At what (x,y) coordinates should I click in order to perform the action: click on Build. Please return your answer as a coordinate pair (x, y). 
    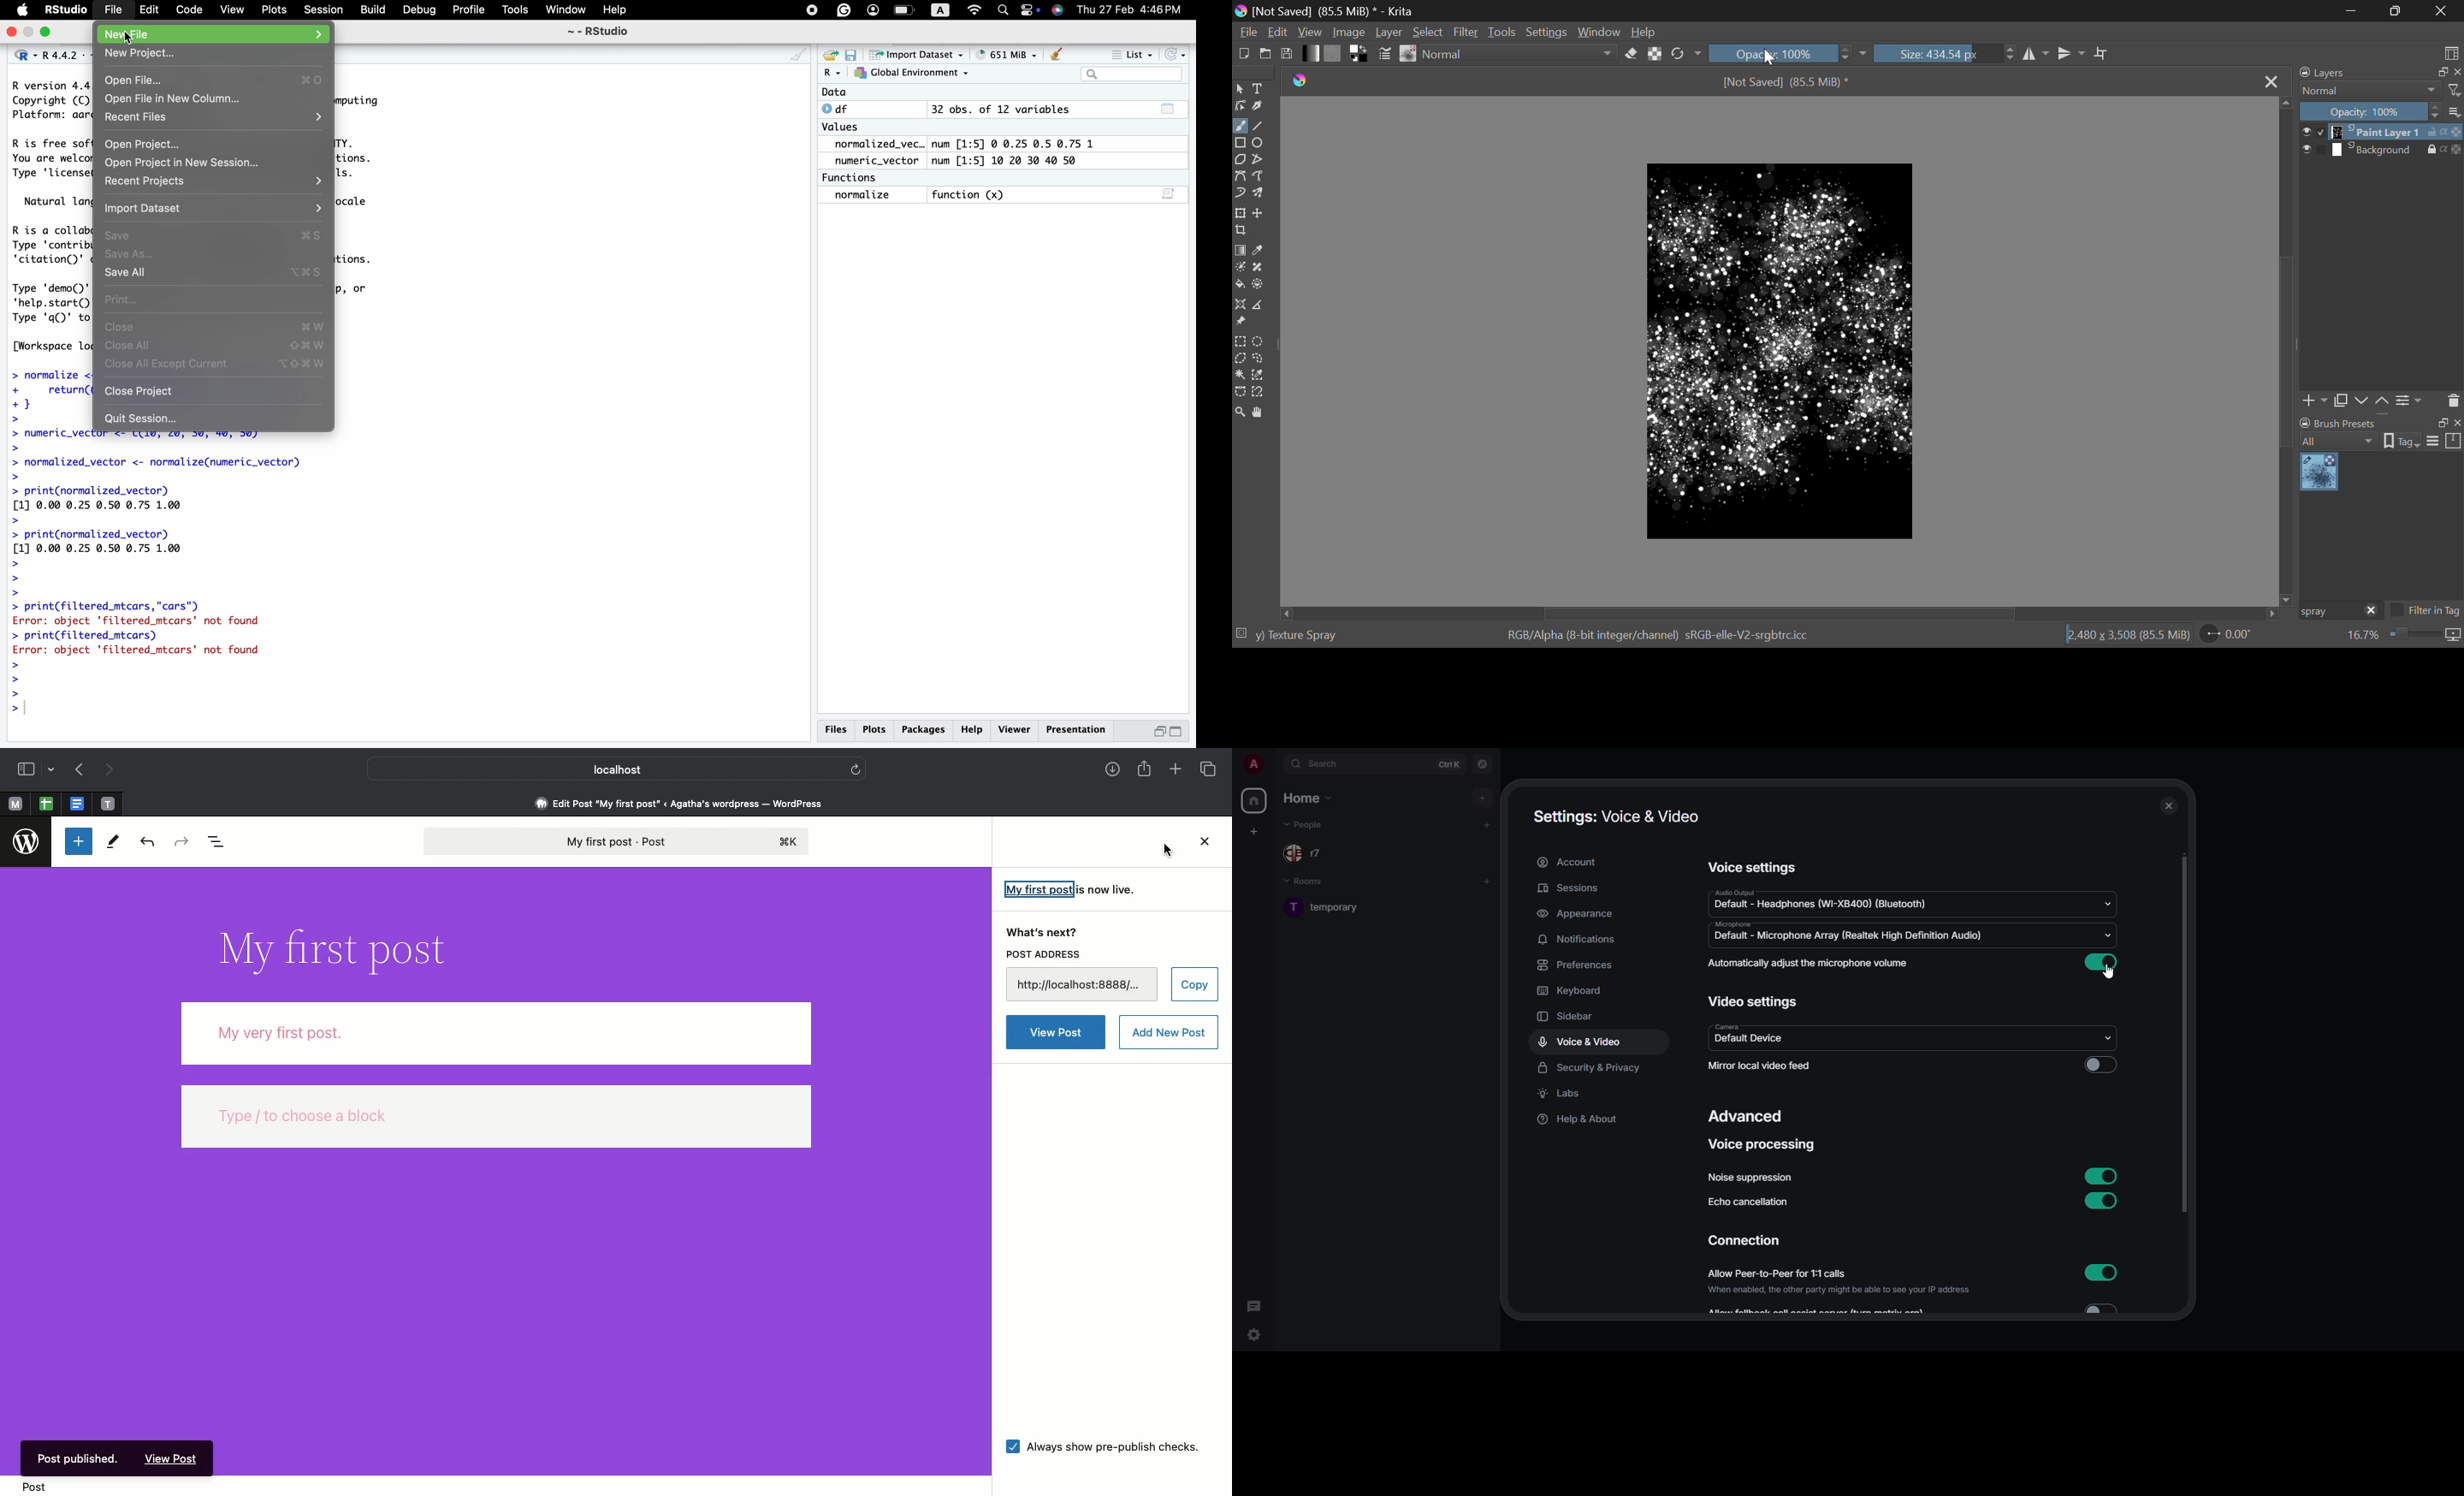
    Looking at the image, I should click on (371, 10).